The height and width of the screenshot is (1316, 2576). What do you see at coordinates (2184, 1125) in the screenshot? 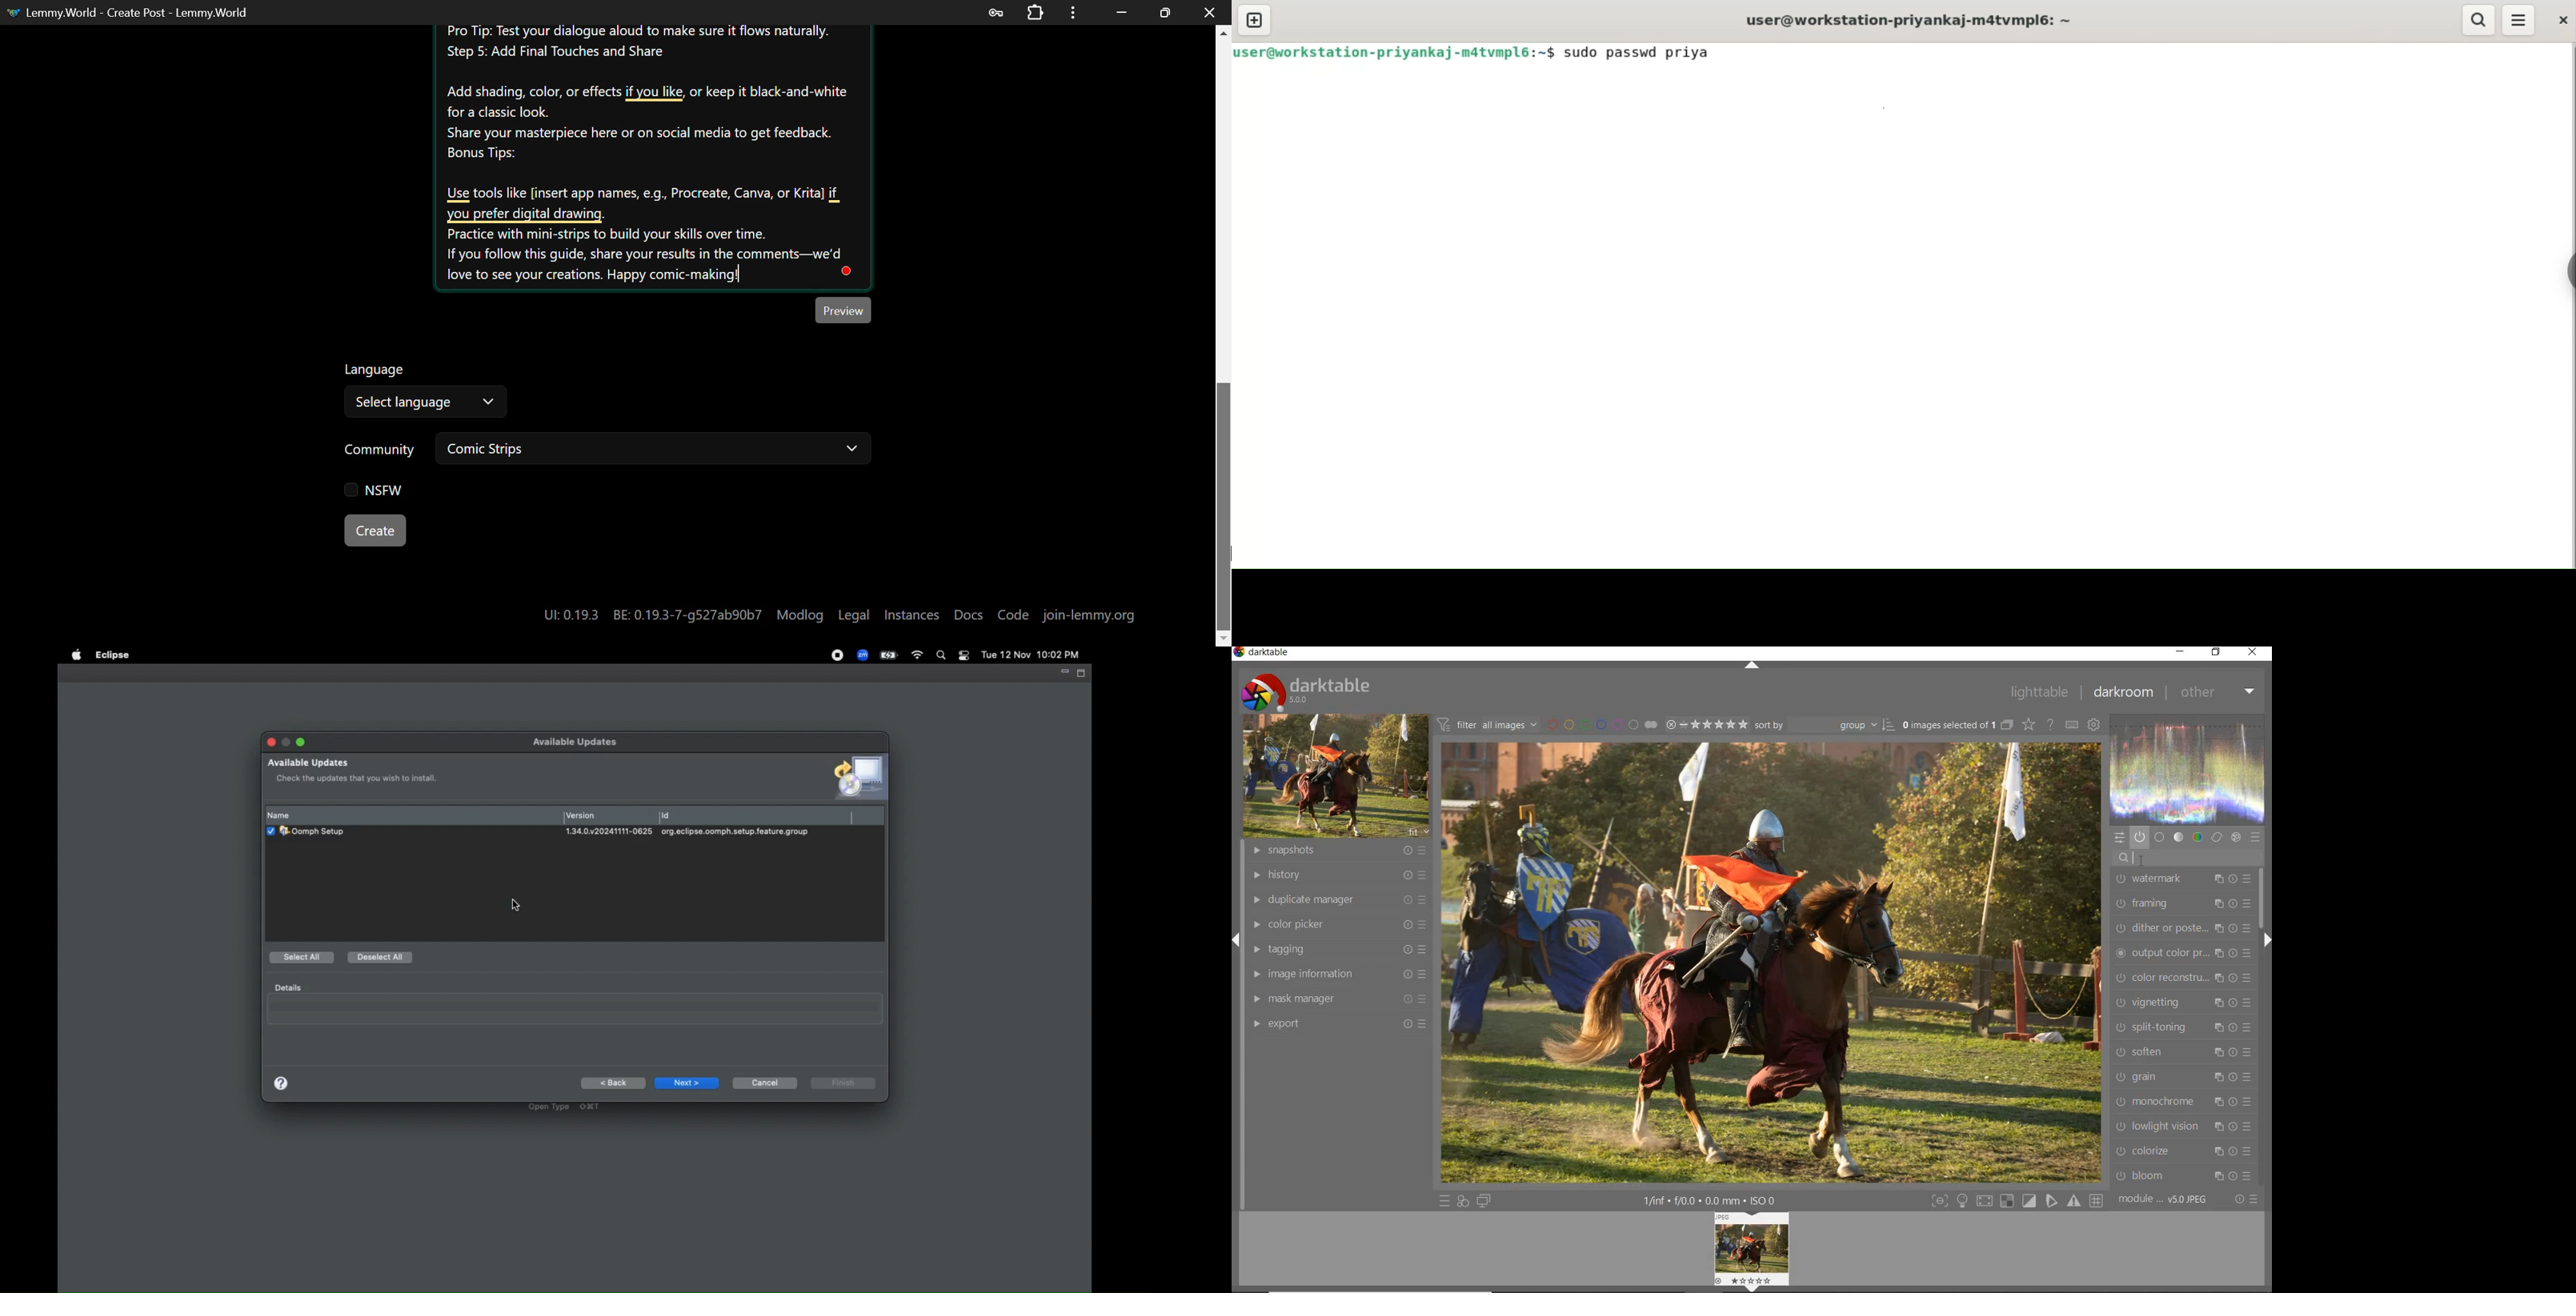
I see `lowlight vision` at bounding box center [2184, 1125].